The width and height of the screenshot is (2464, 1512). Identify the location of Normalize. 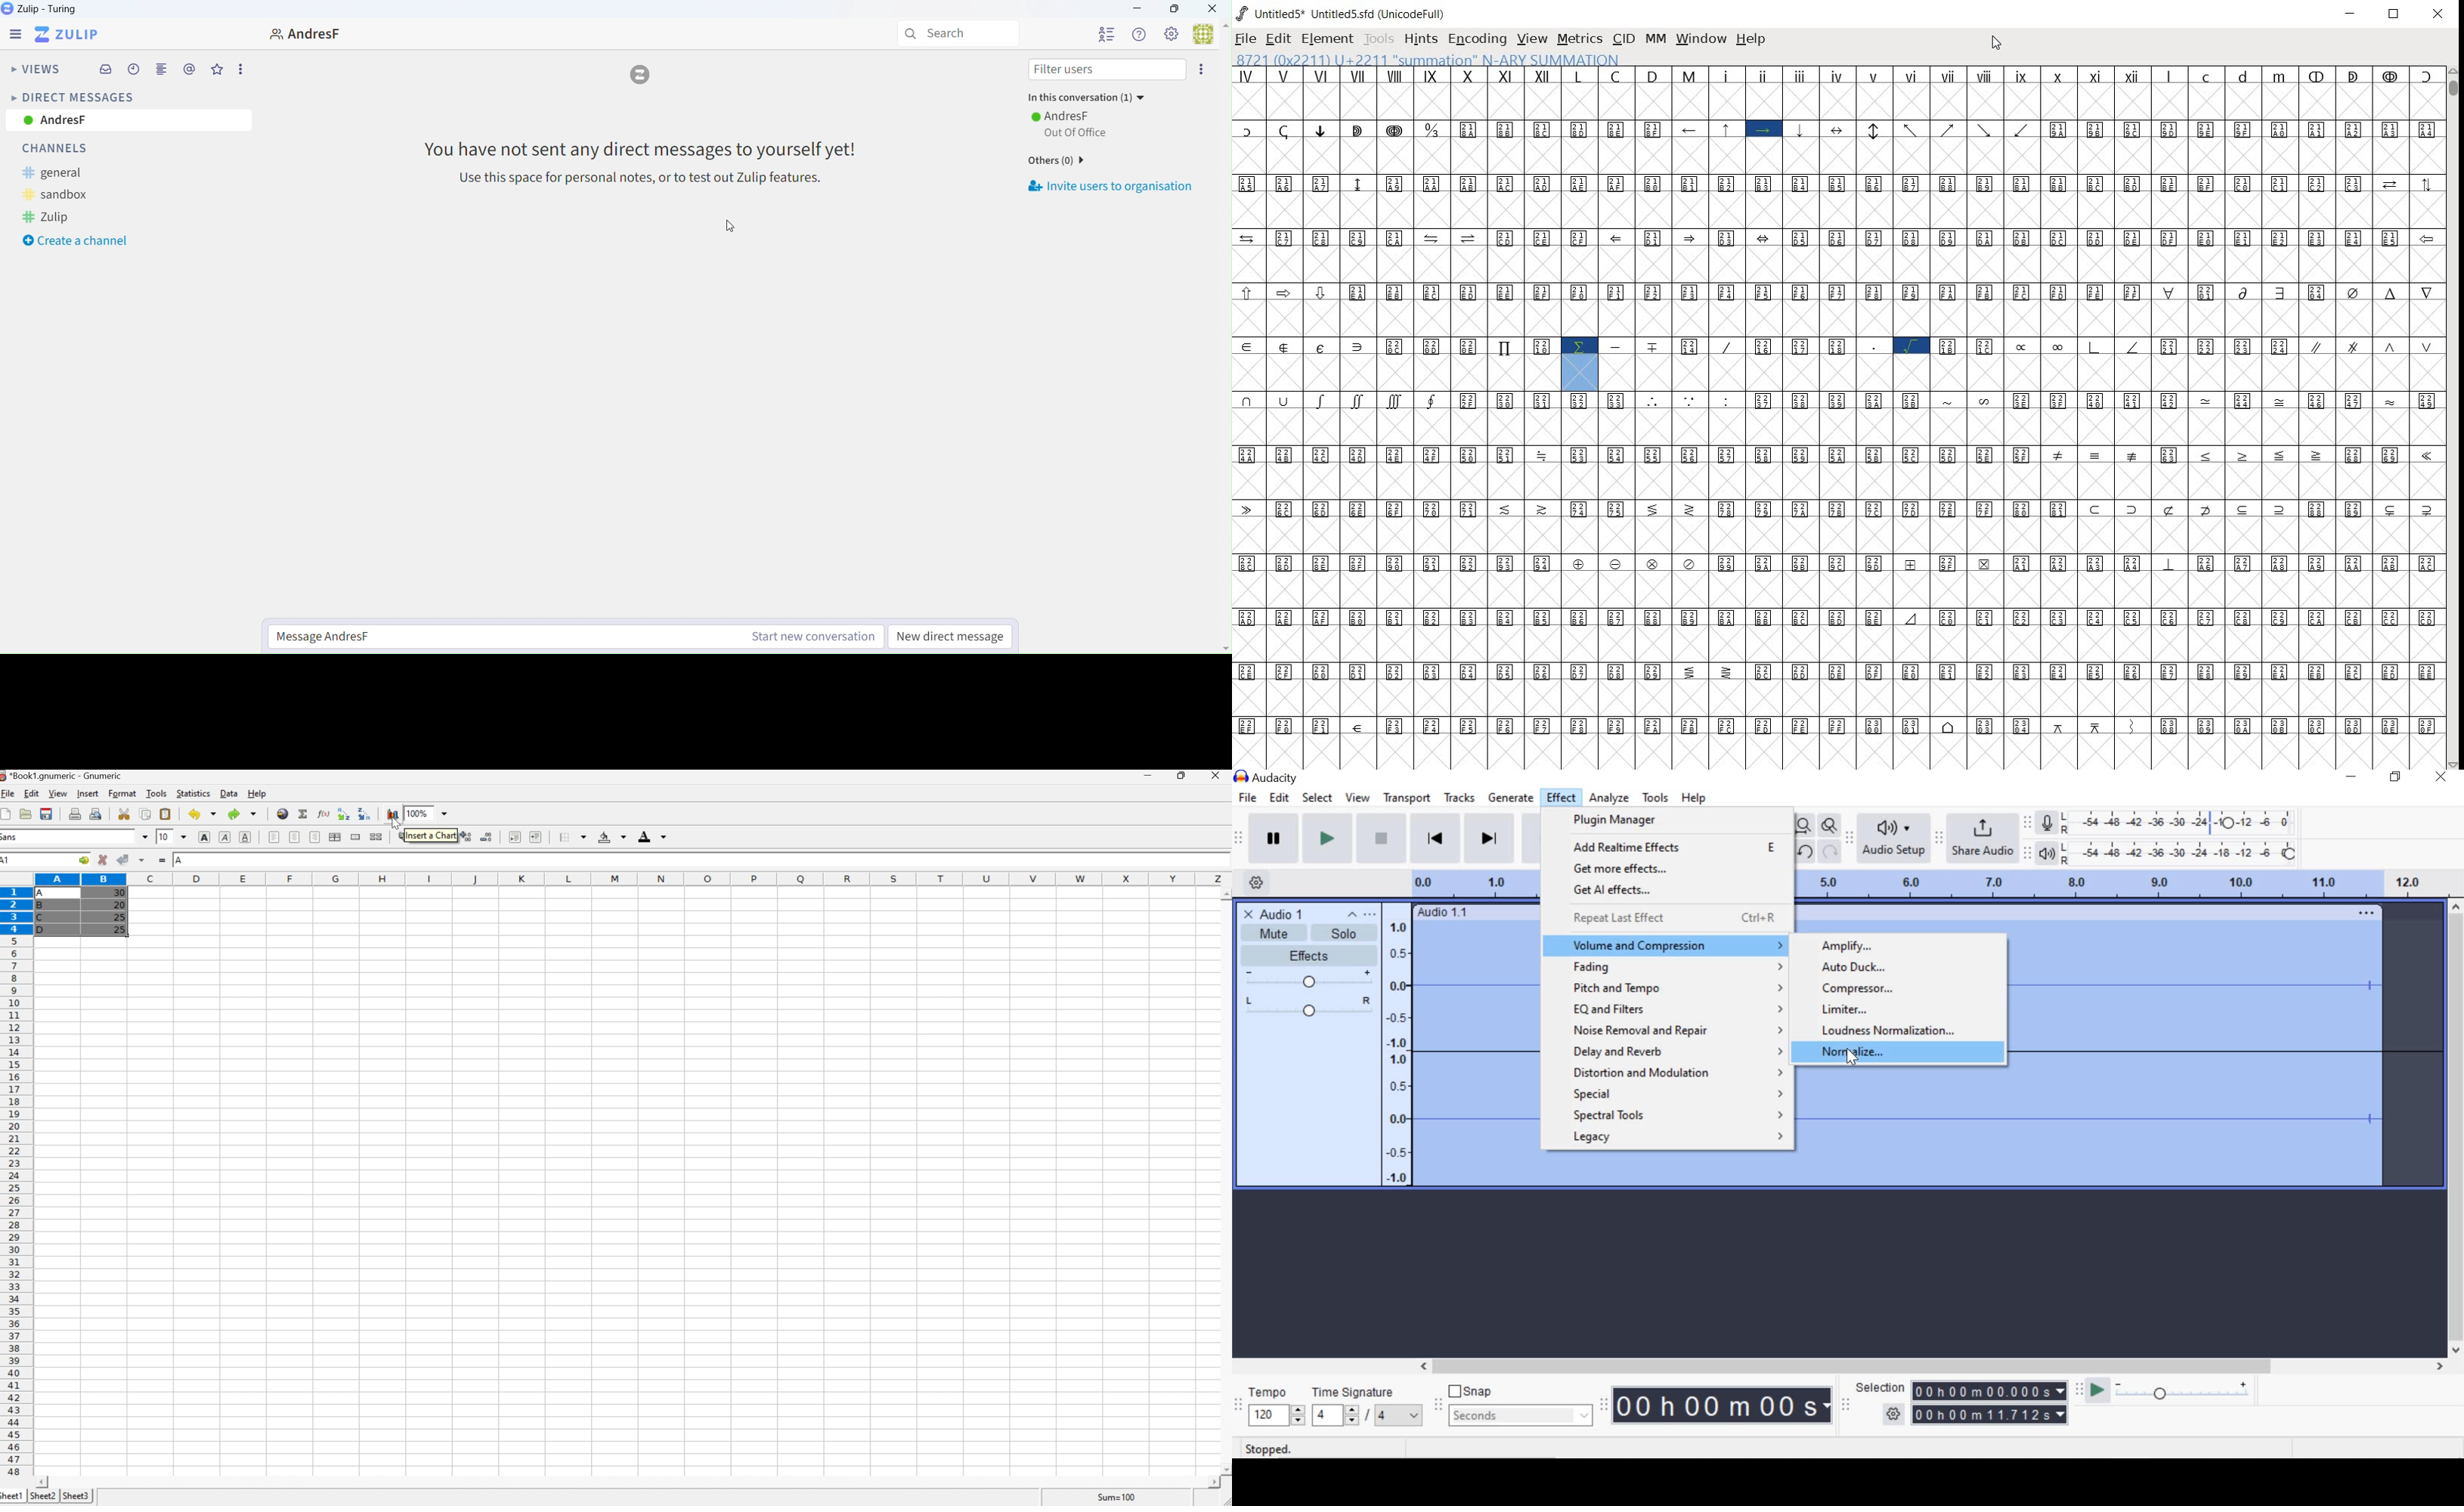
(1857, 1051).